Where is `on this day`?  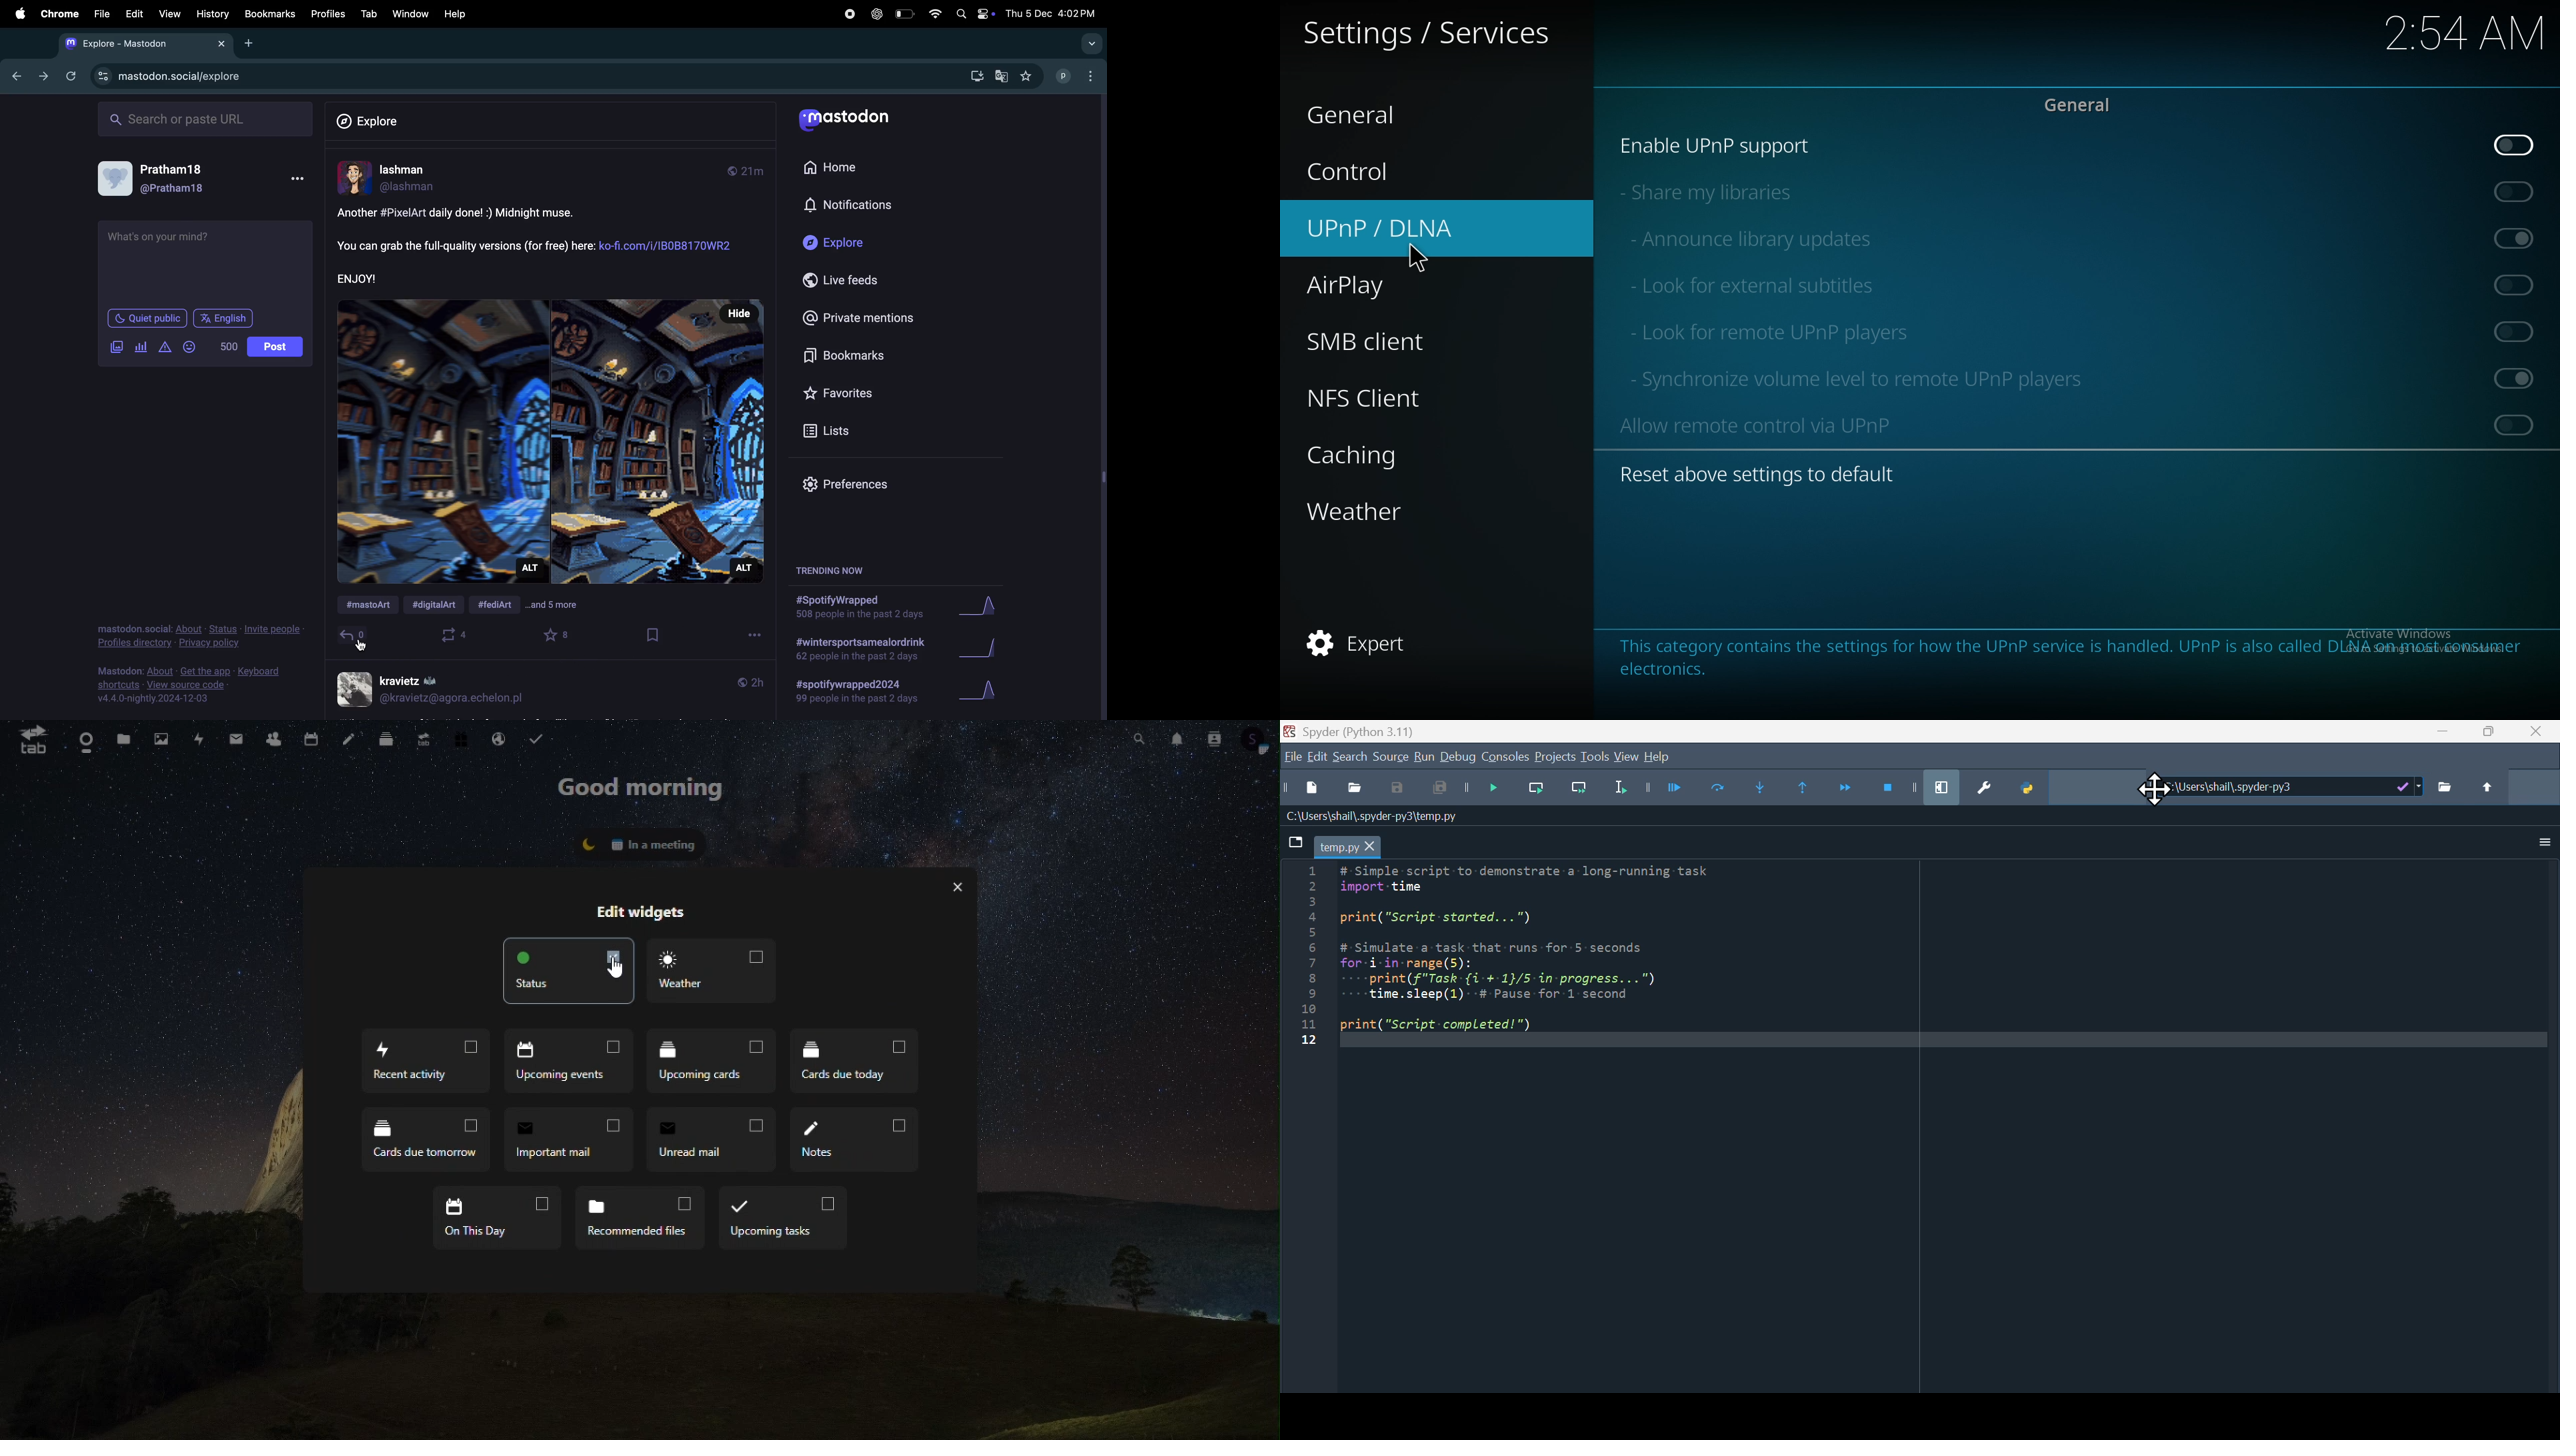
on this day is located at coordinates (500, 1218).